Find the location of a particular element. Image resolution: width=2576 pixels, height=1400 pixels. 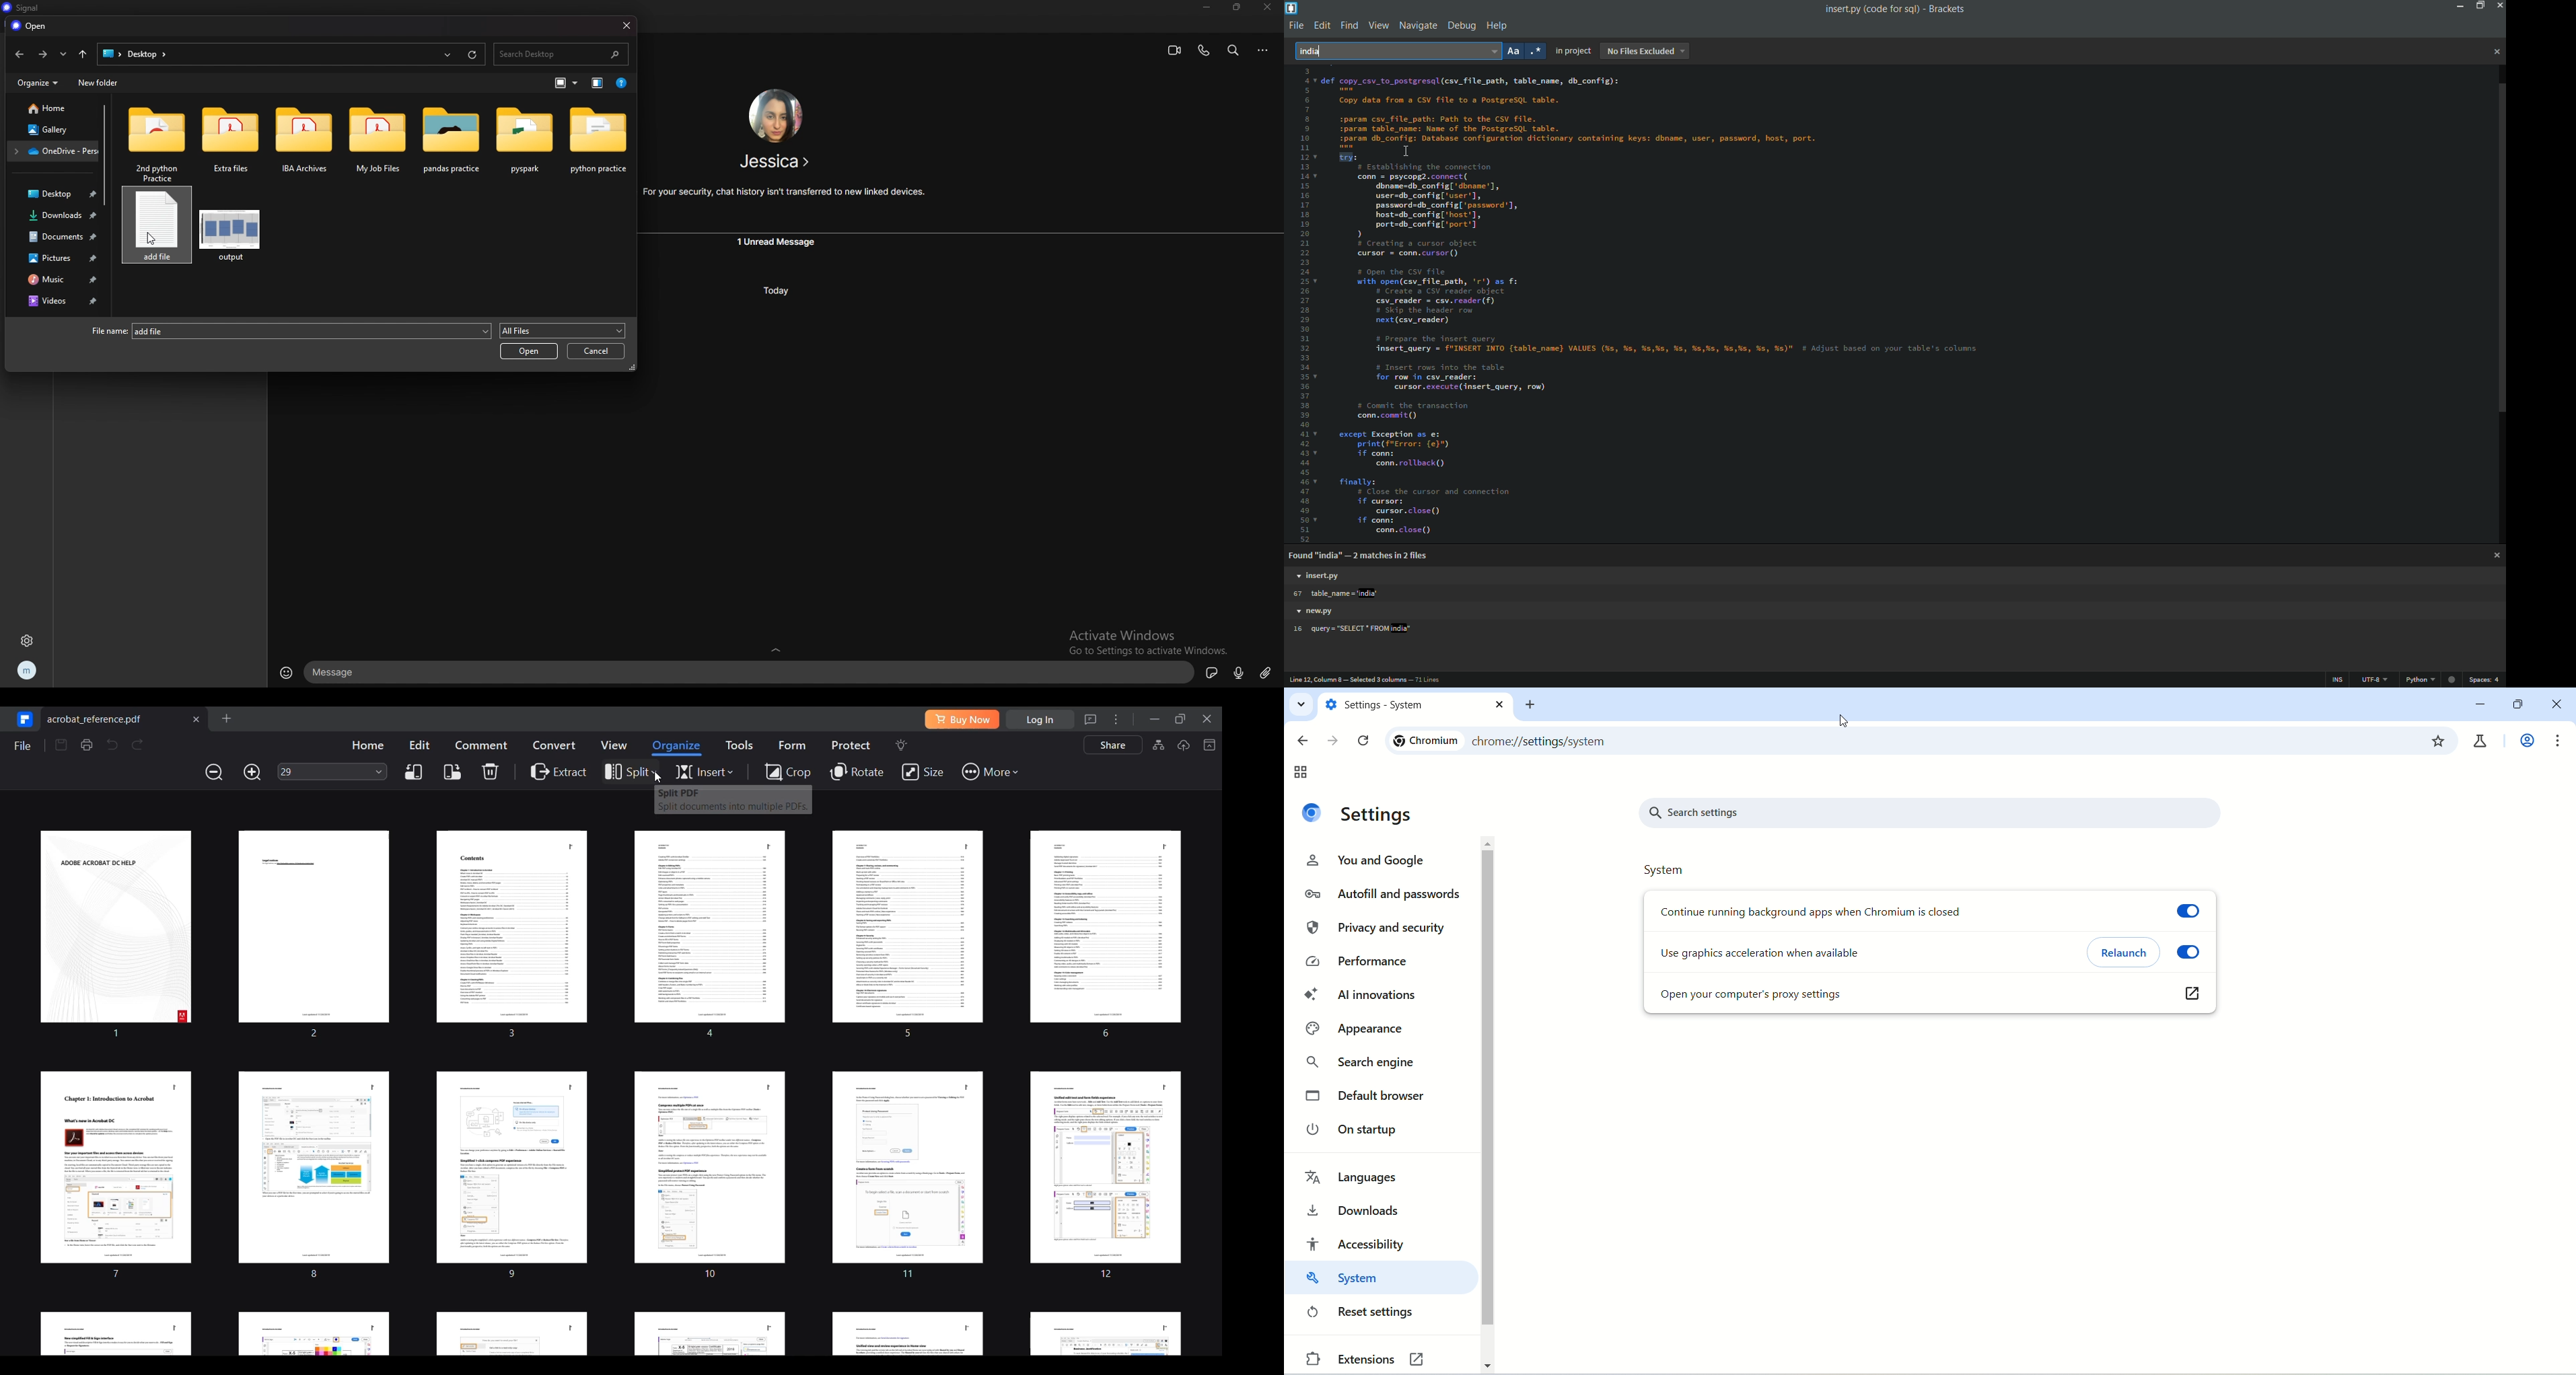

resize is located at coordinates (1237, 7).